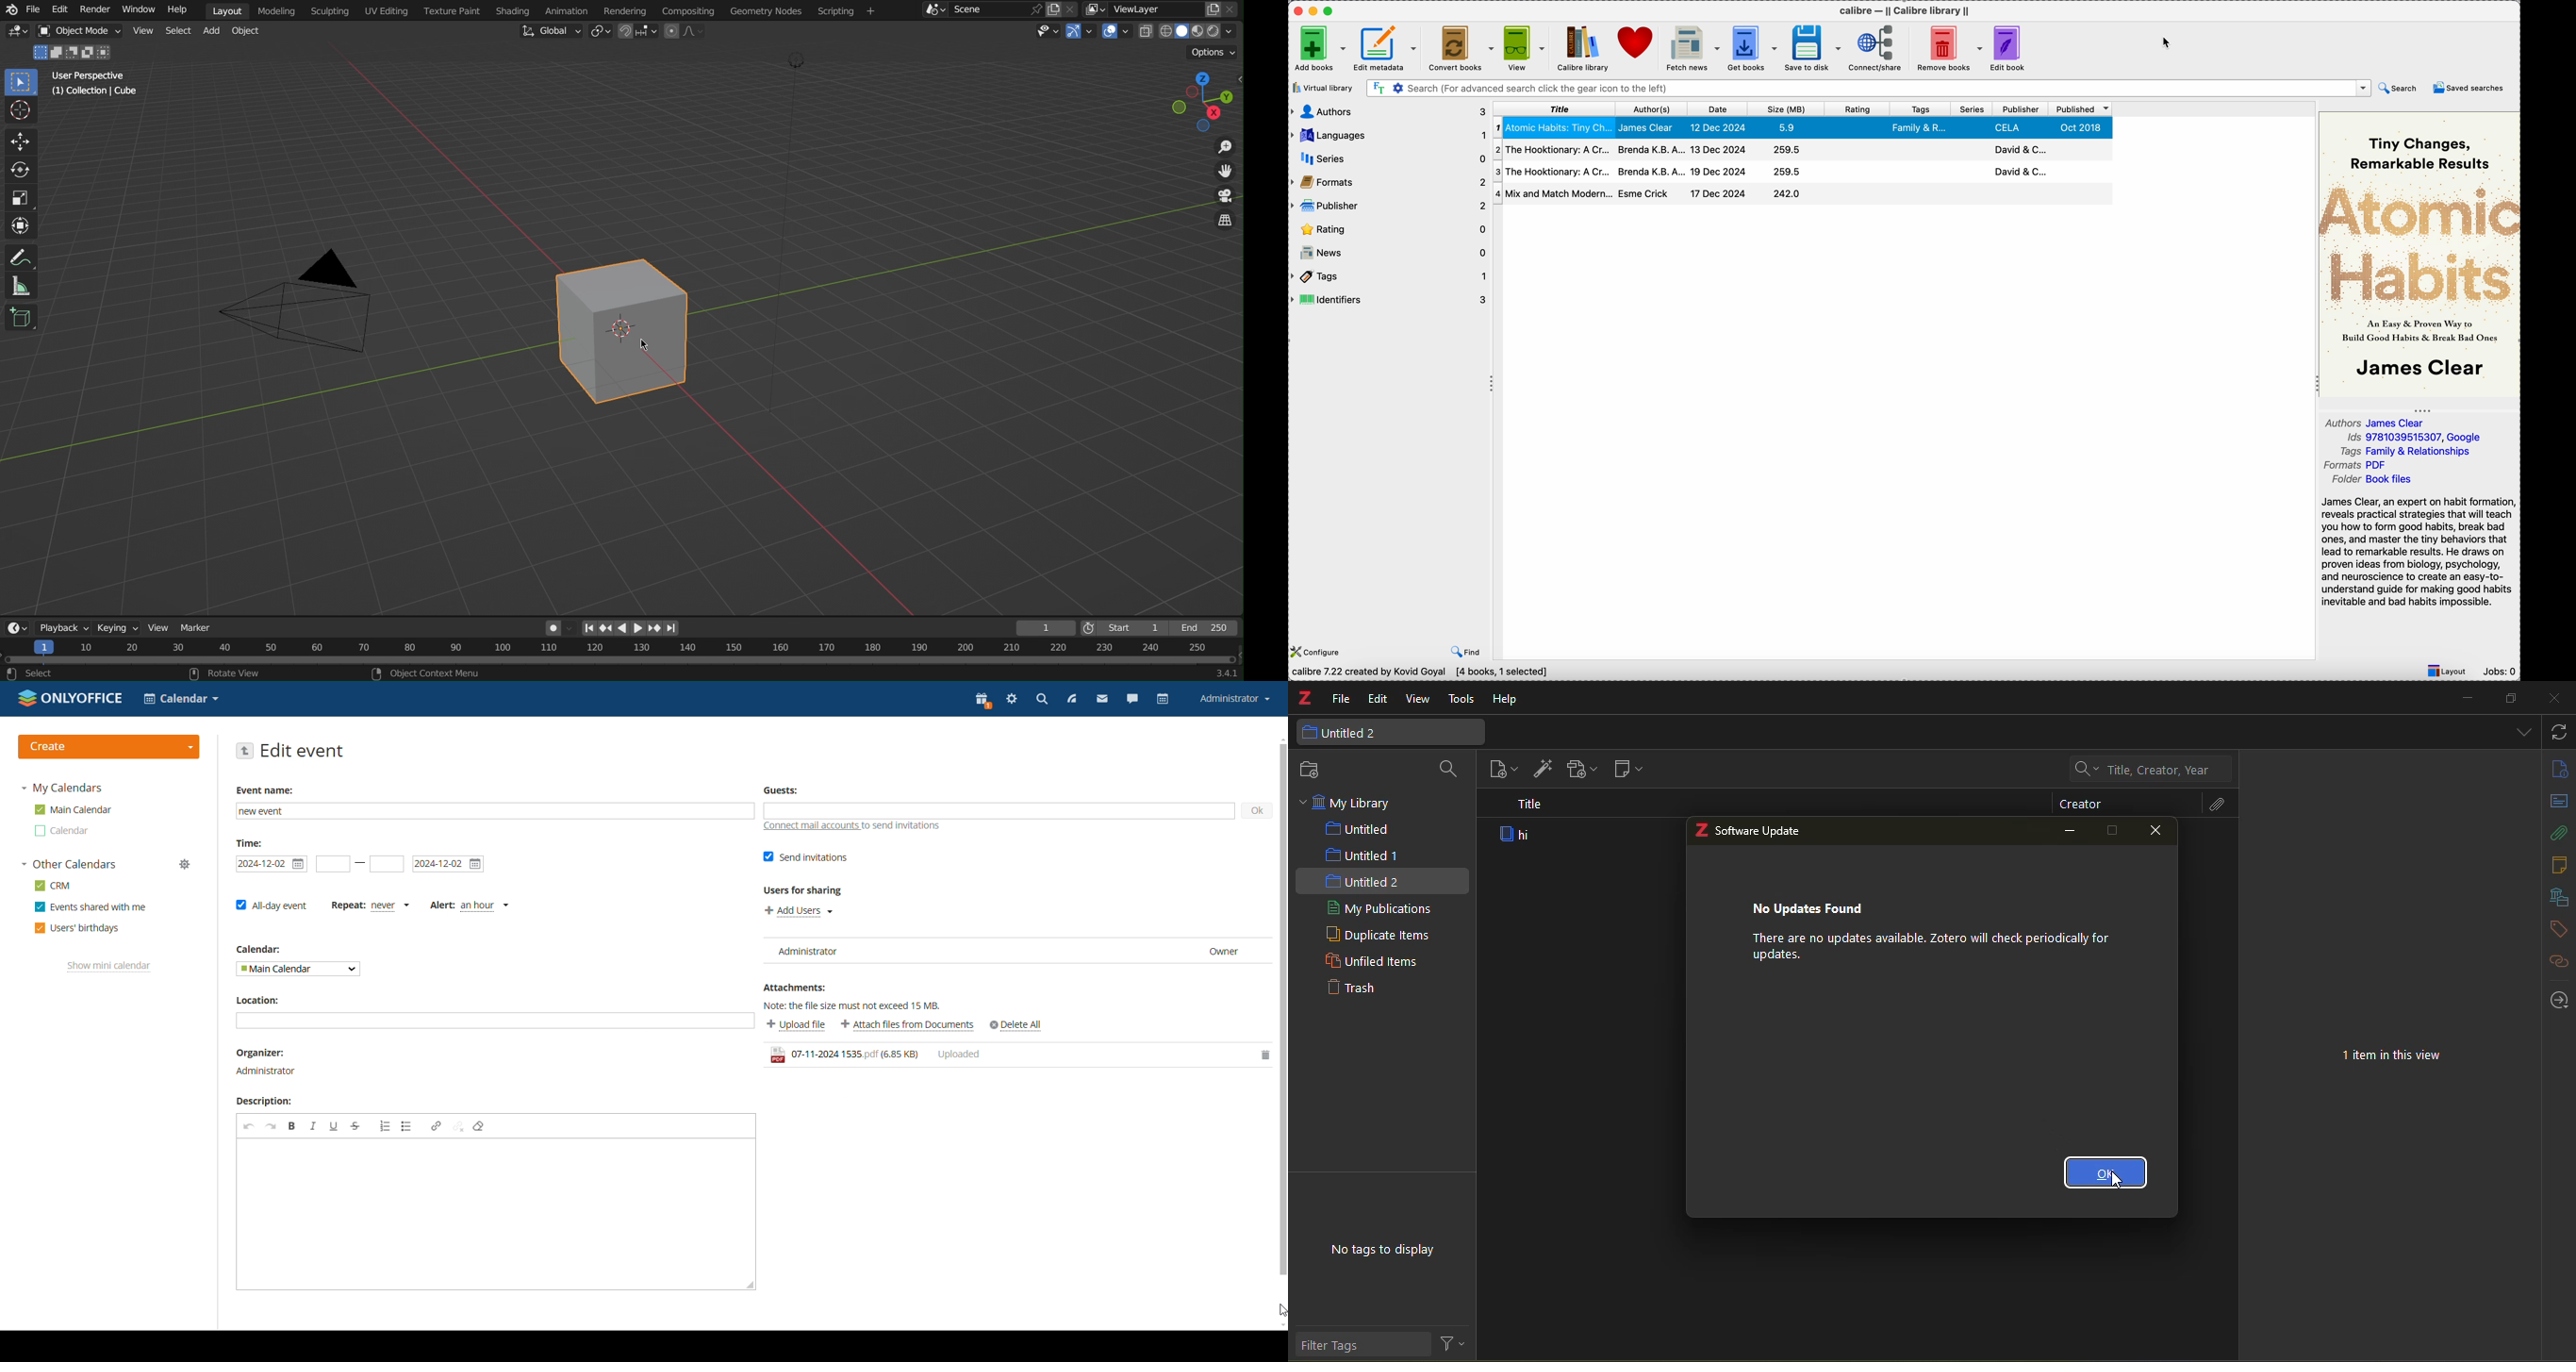 The image size is (2576, 1372). Describe the element at coordinates (2081, 109) in the screenshot. I see `published` at that location.